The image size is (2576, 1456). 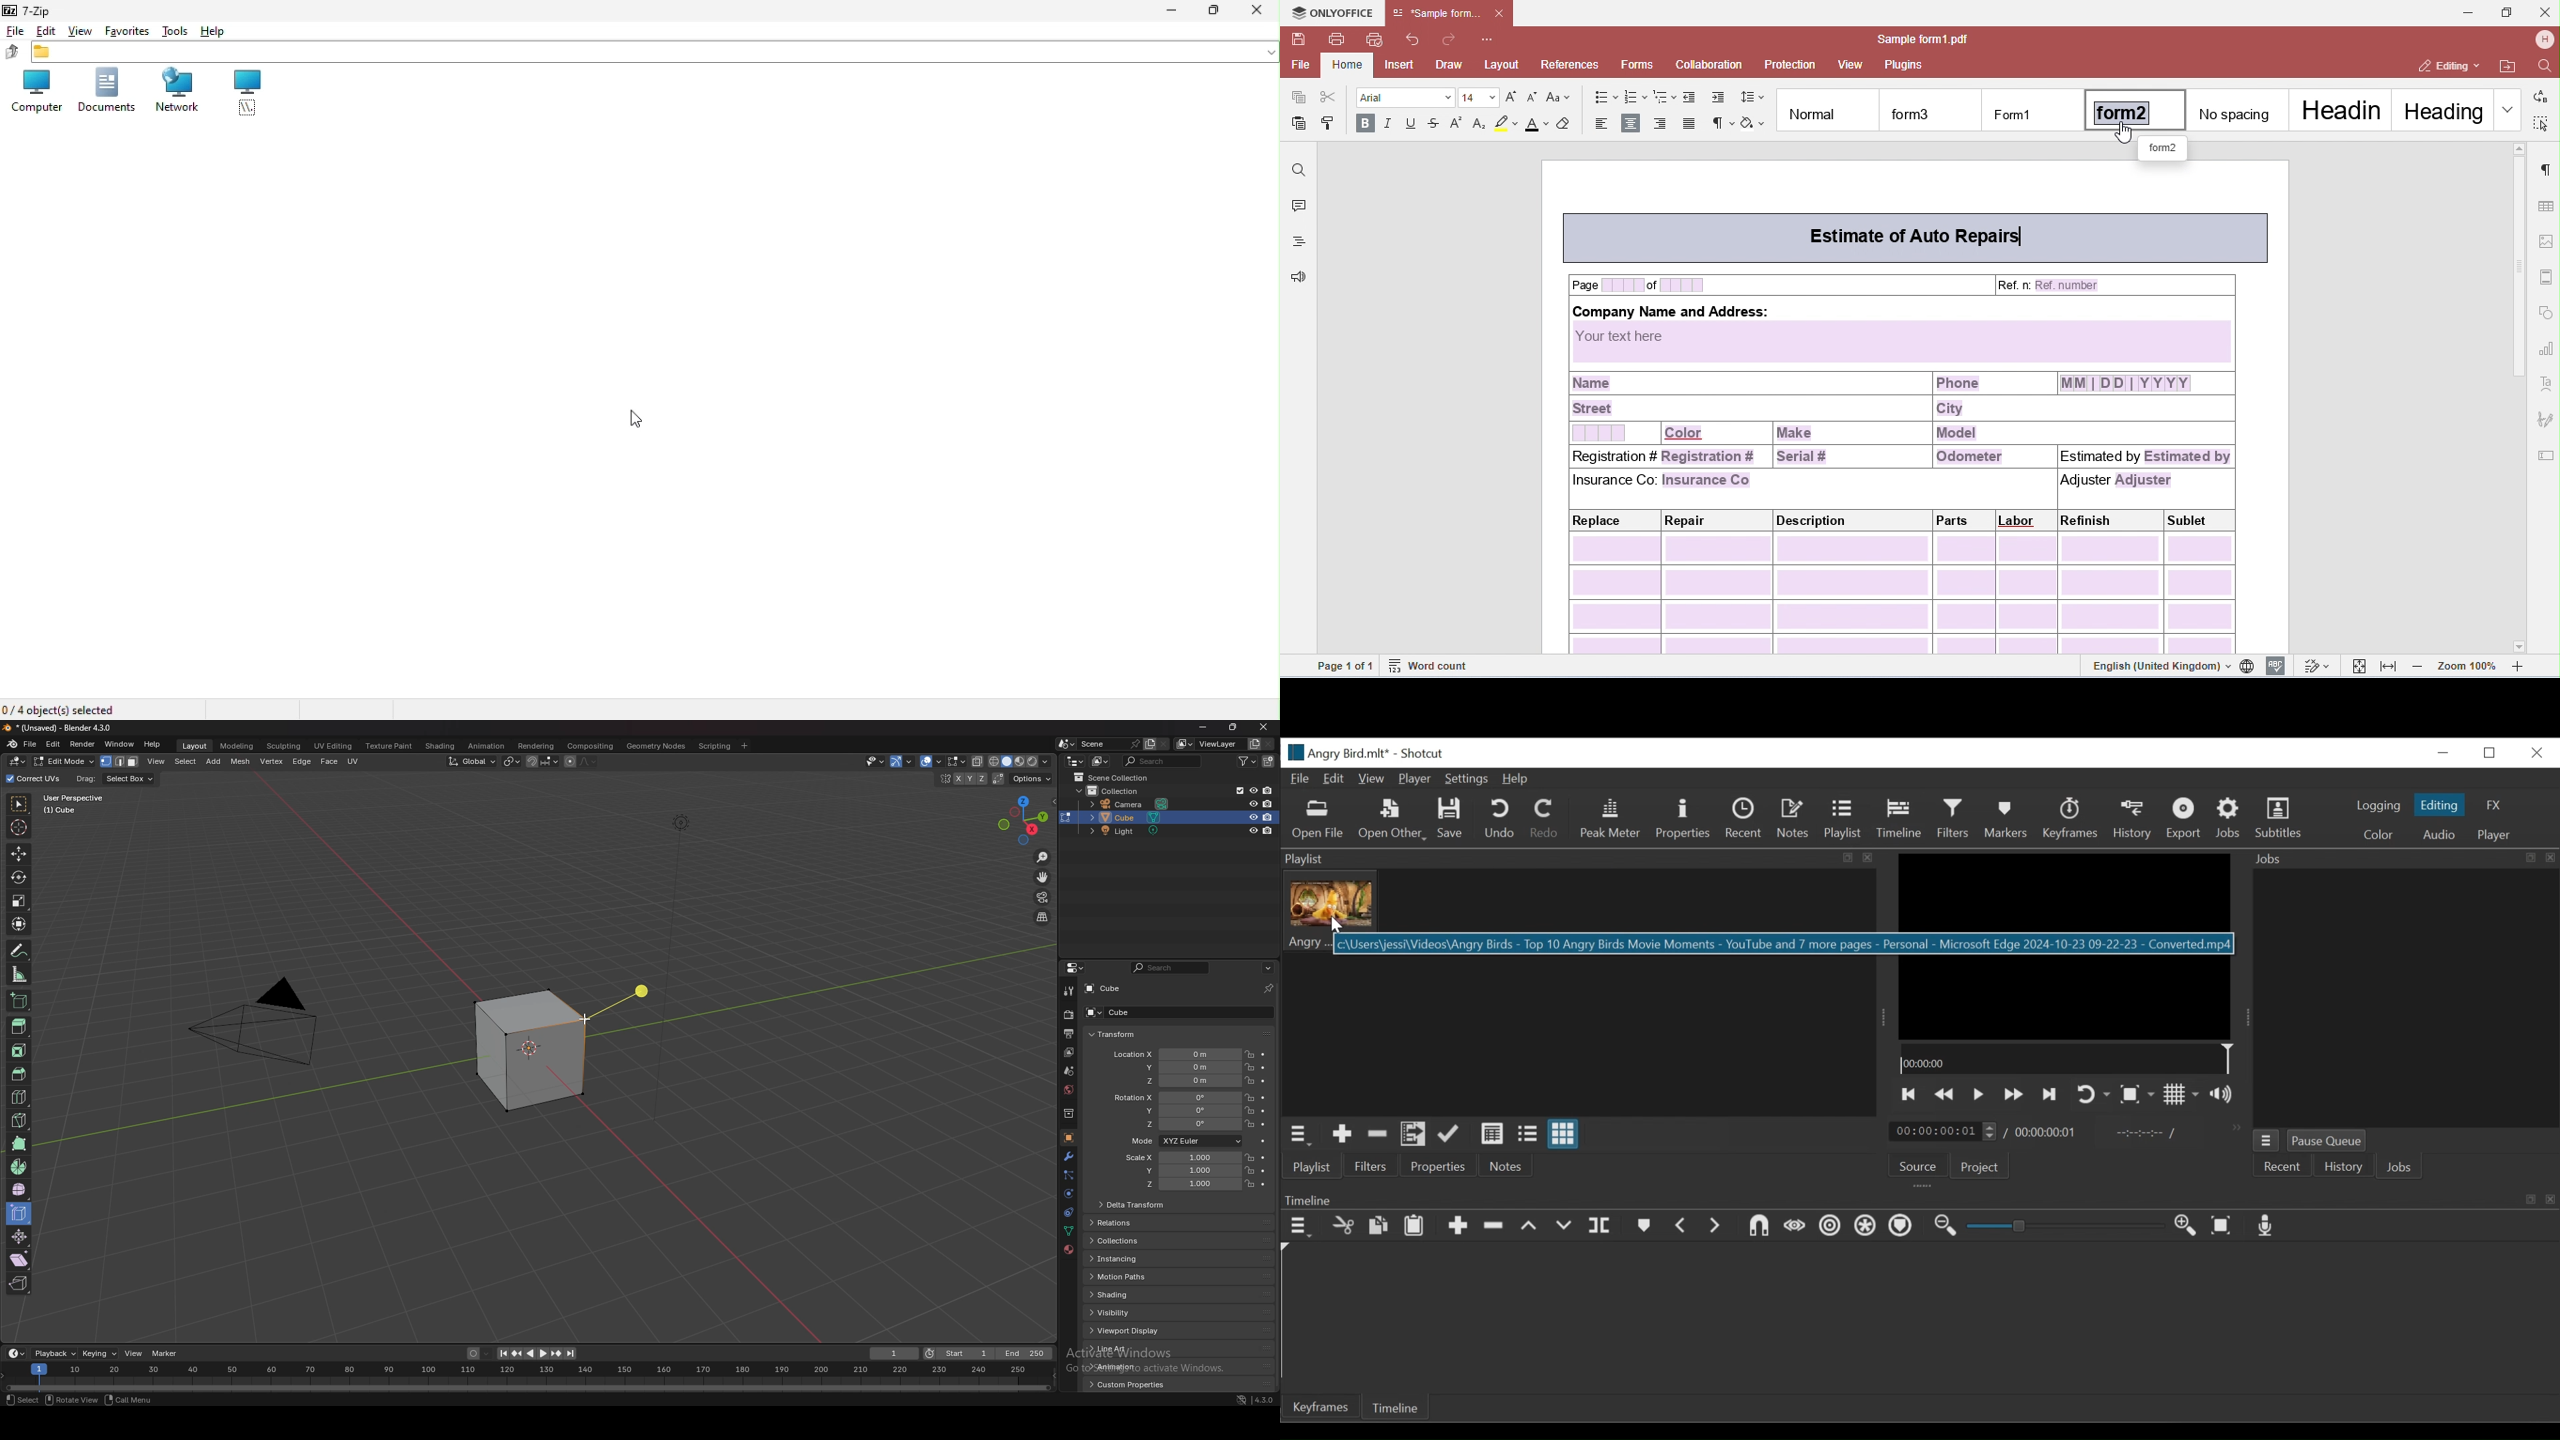 What do you see at coordinates (2137, 1094) in the screenshot?
I see `Toggle zoom` at bounding box center [2137, 1094].